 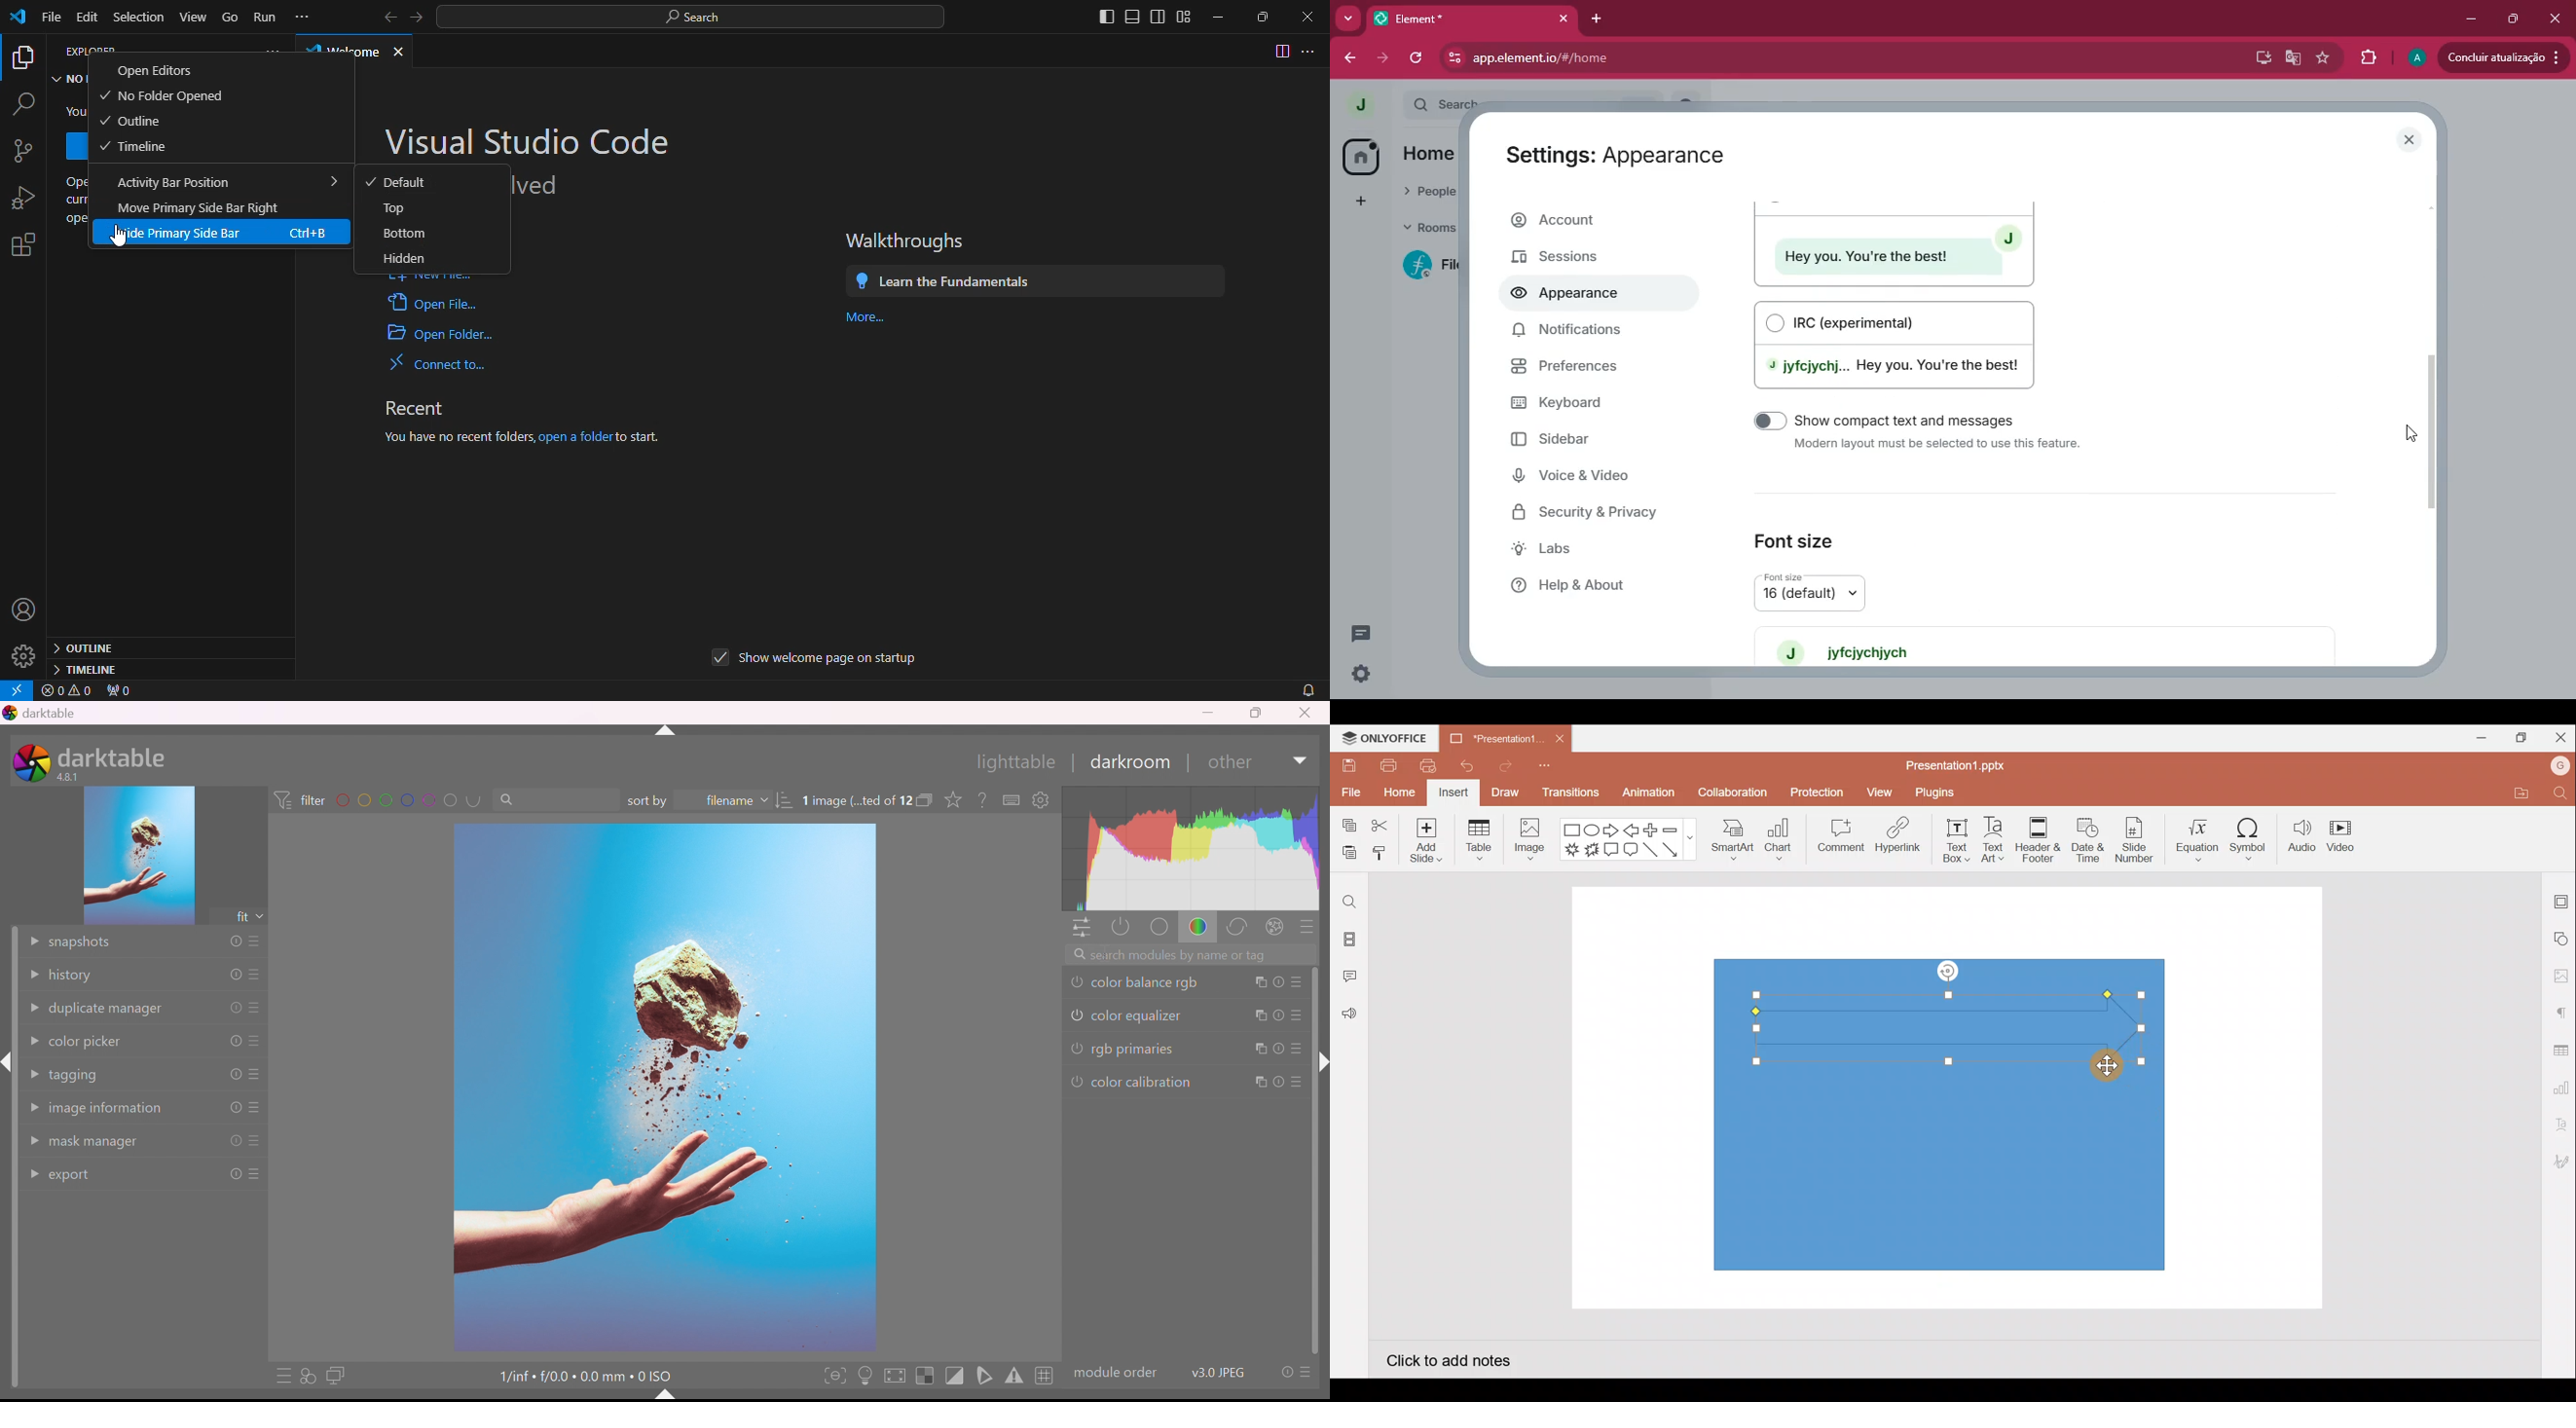 What do you see at coordinates (2302, 836) in the screenshot?
I see `Audio` at bounding box center [2302, 836].